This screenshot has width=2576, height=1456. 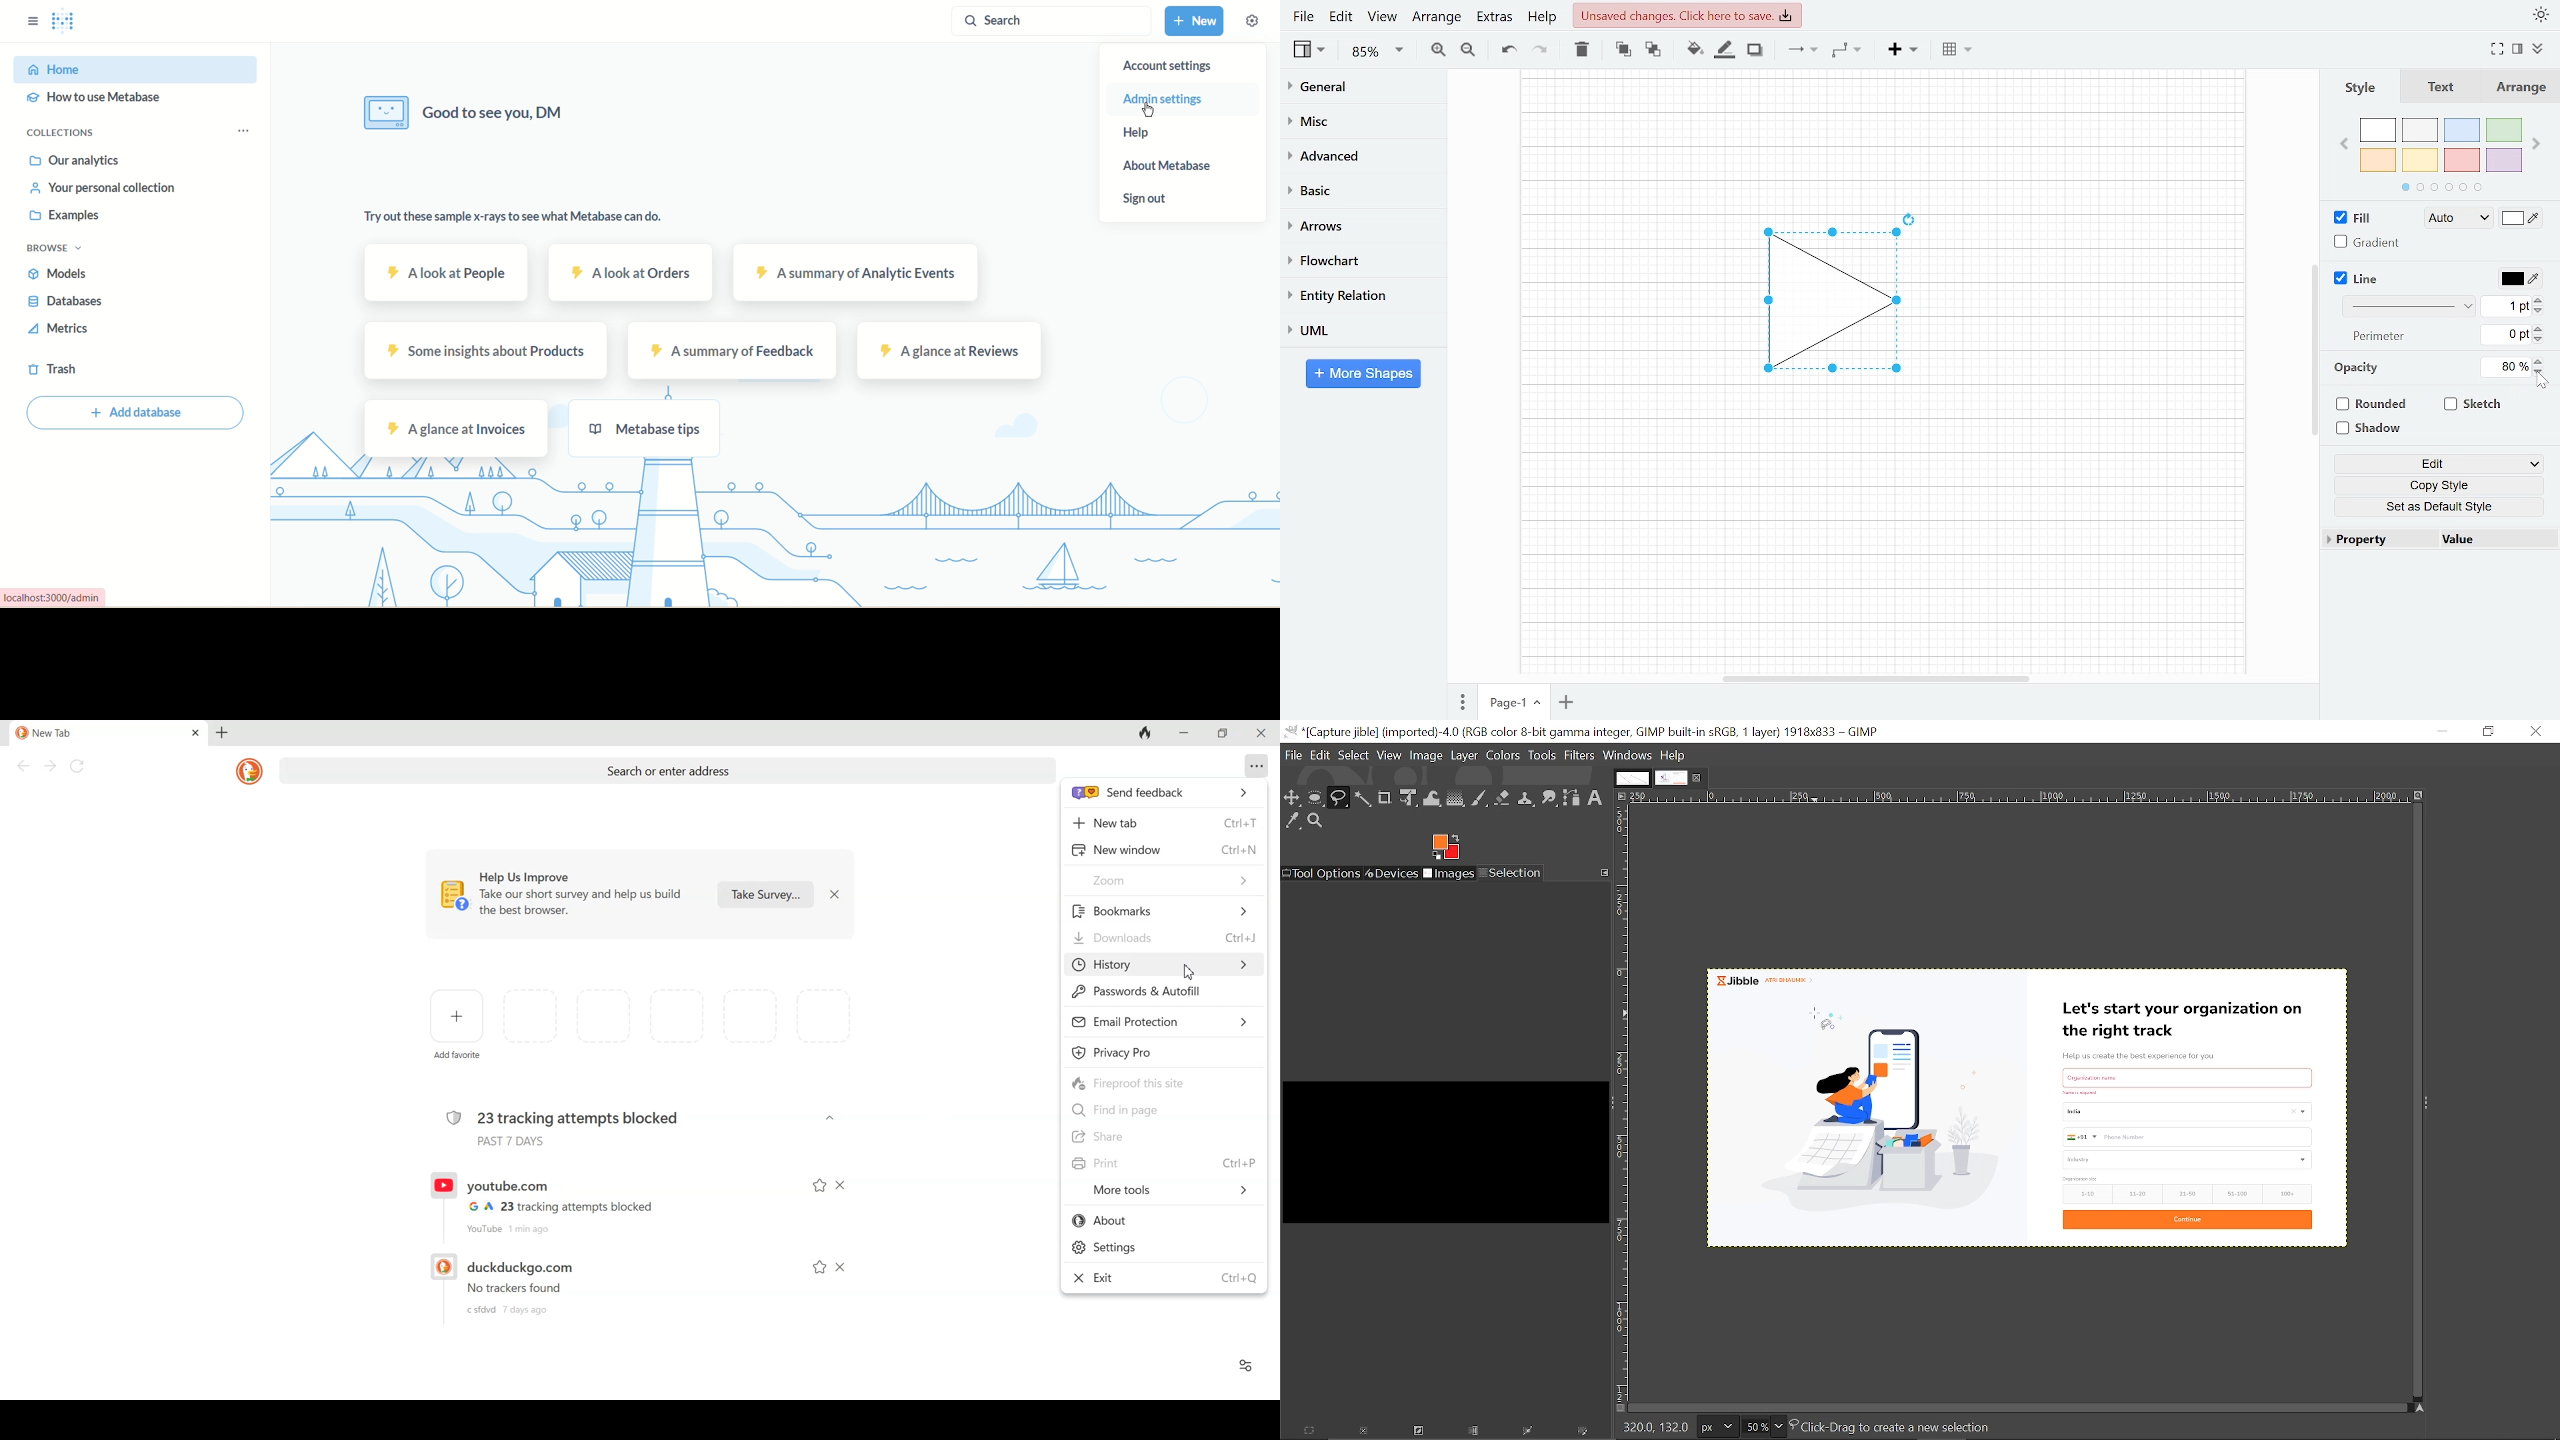 What do you see at coordinates (1427, 754) in the screenshot?
I see `Image` at bounding box center [1427, 754].